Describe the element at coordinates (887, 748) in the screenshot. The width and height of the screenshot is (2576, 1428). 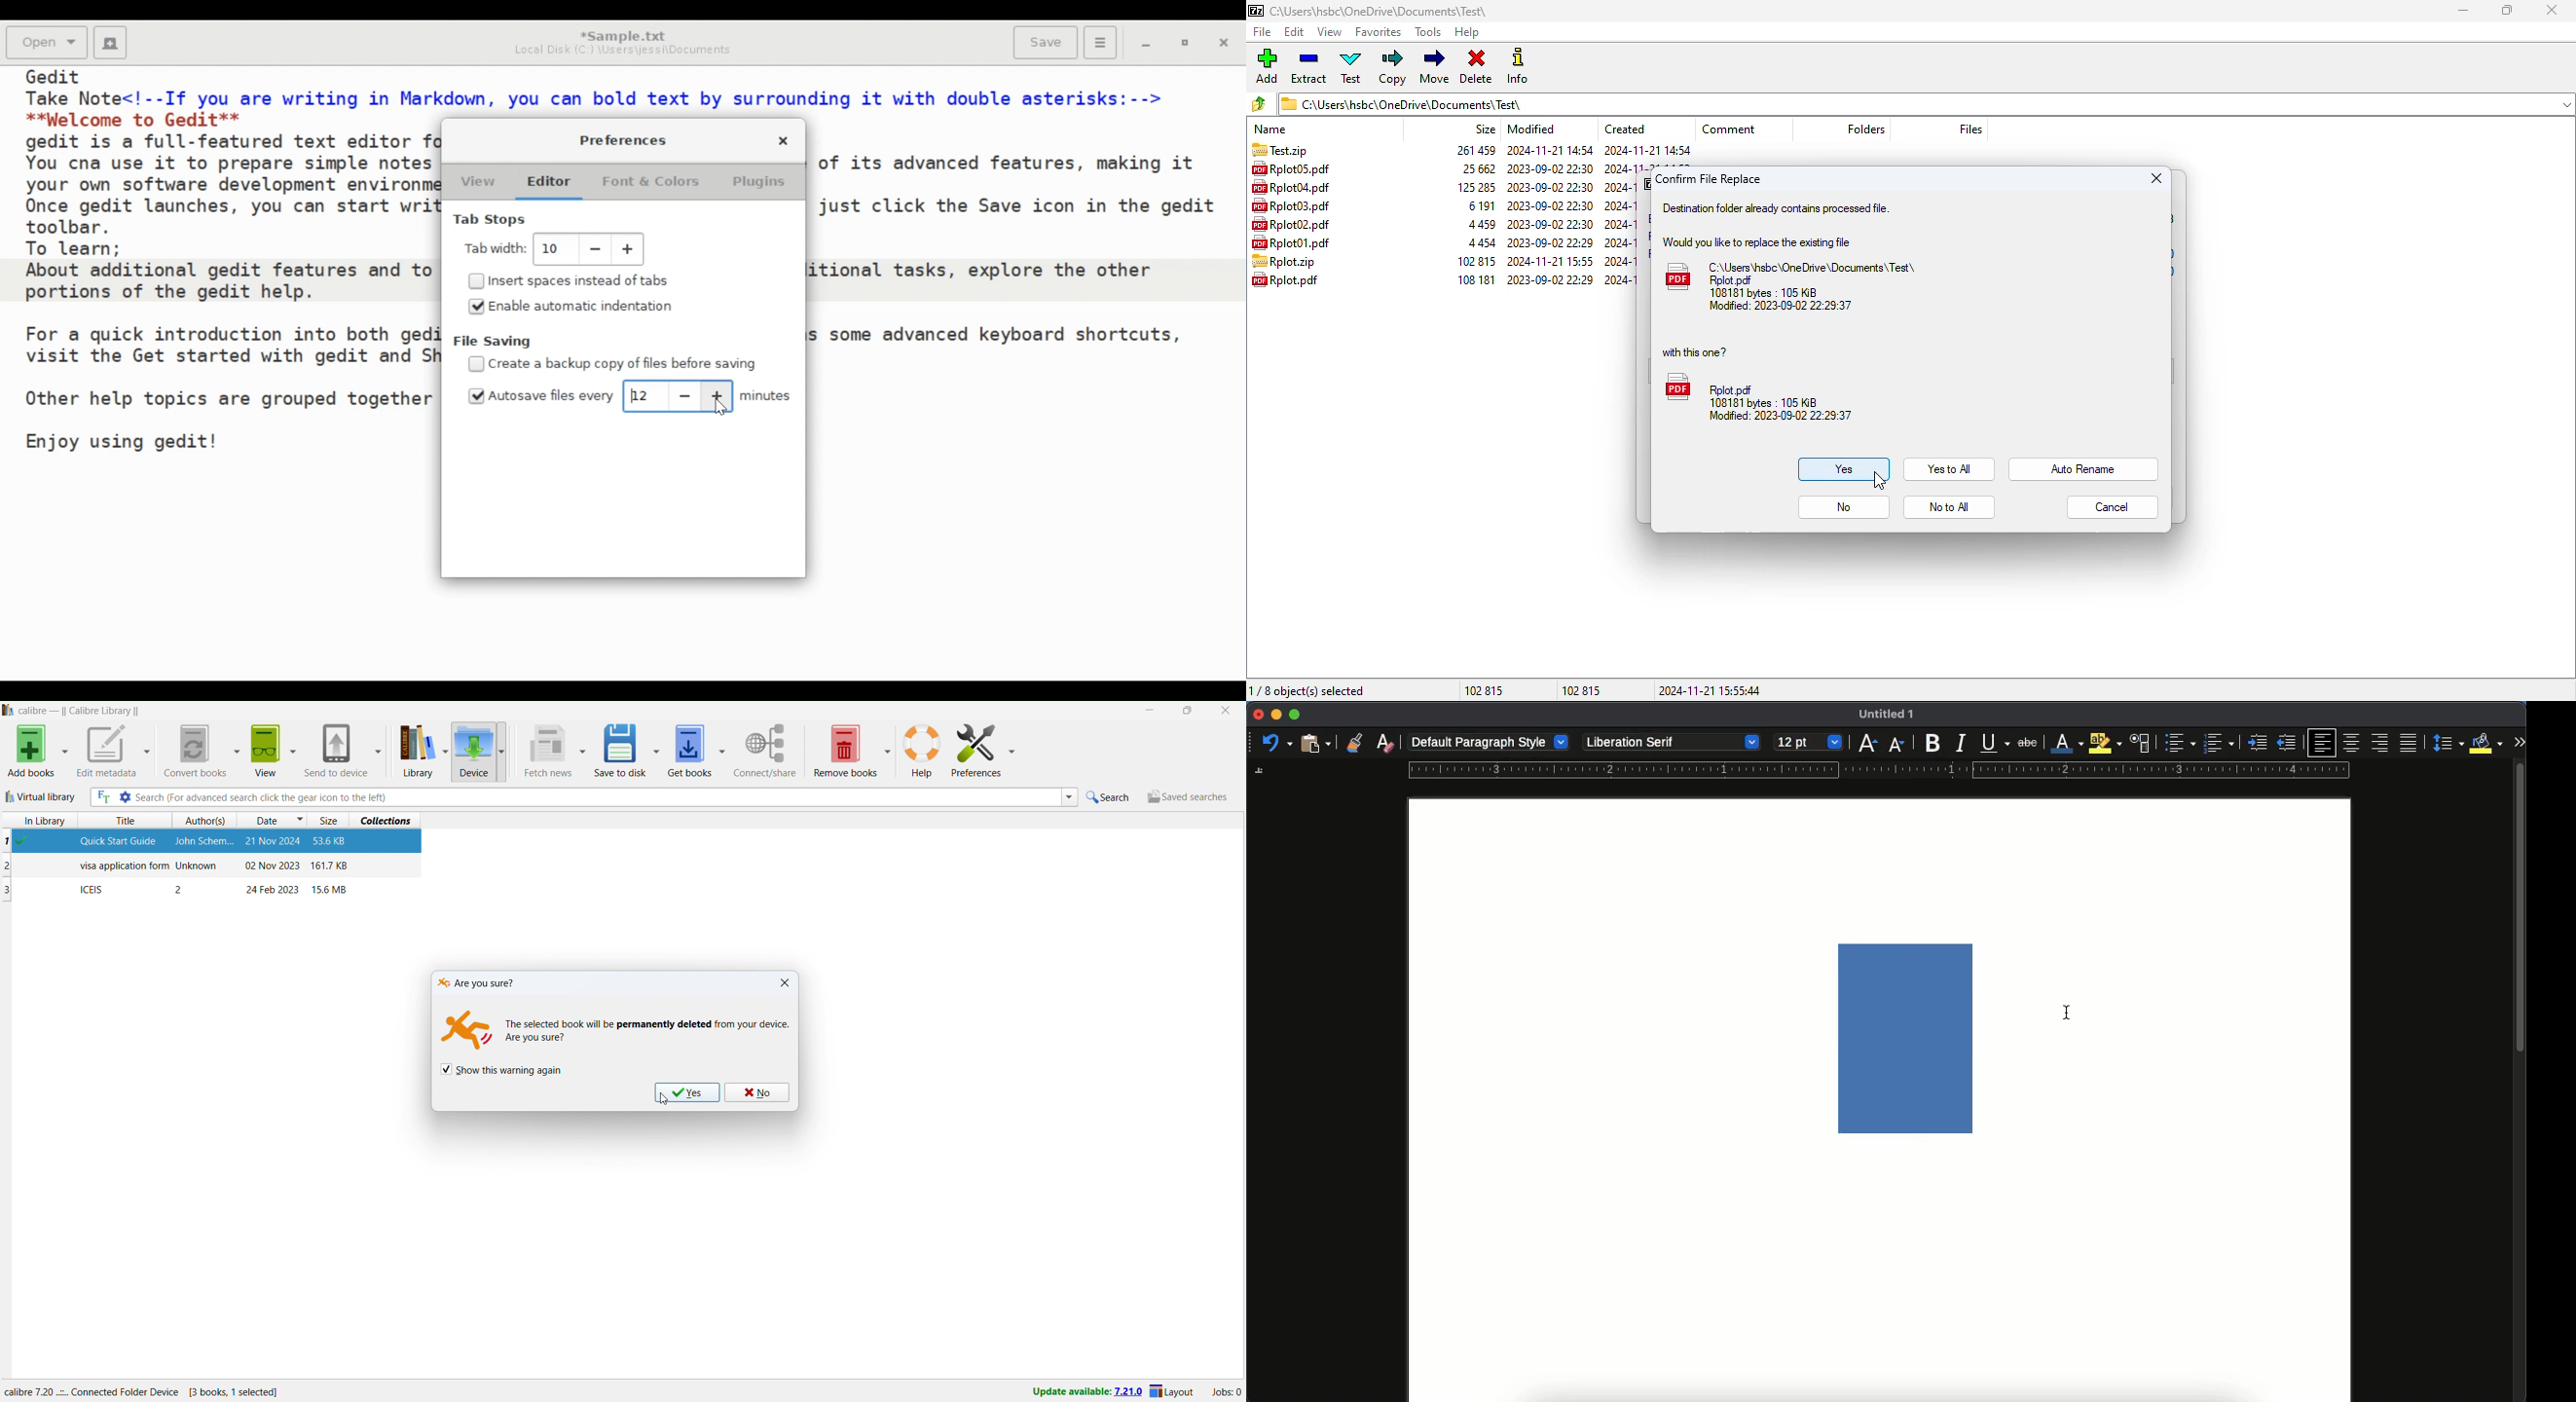
I see `remove books options` at that location.